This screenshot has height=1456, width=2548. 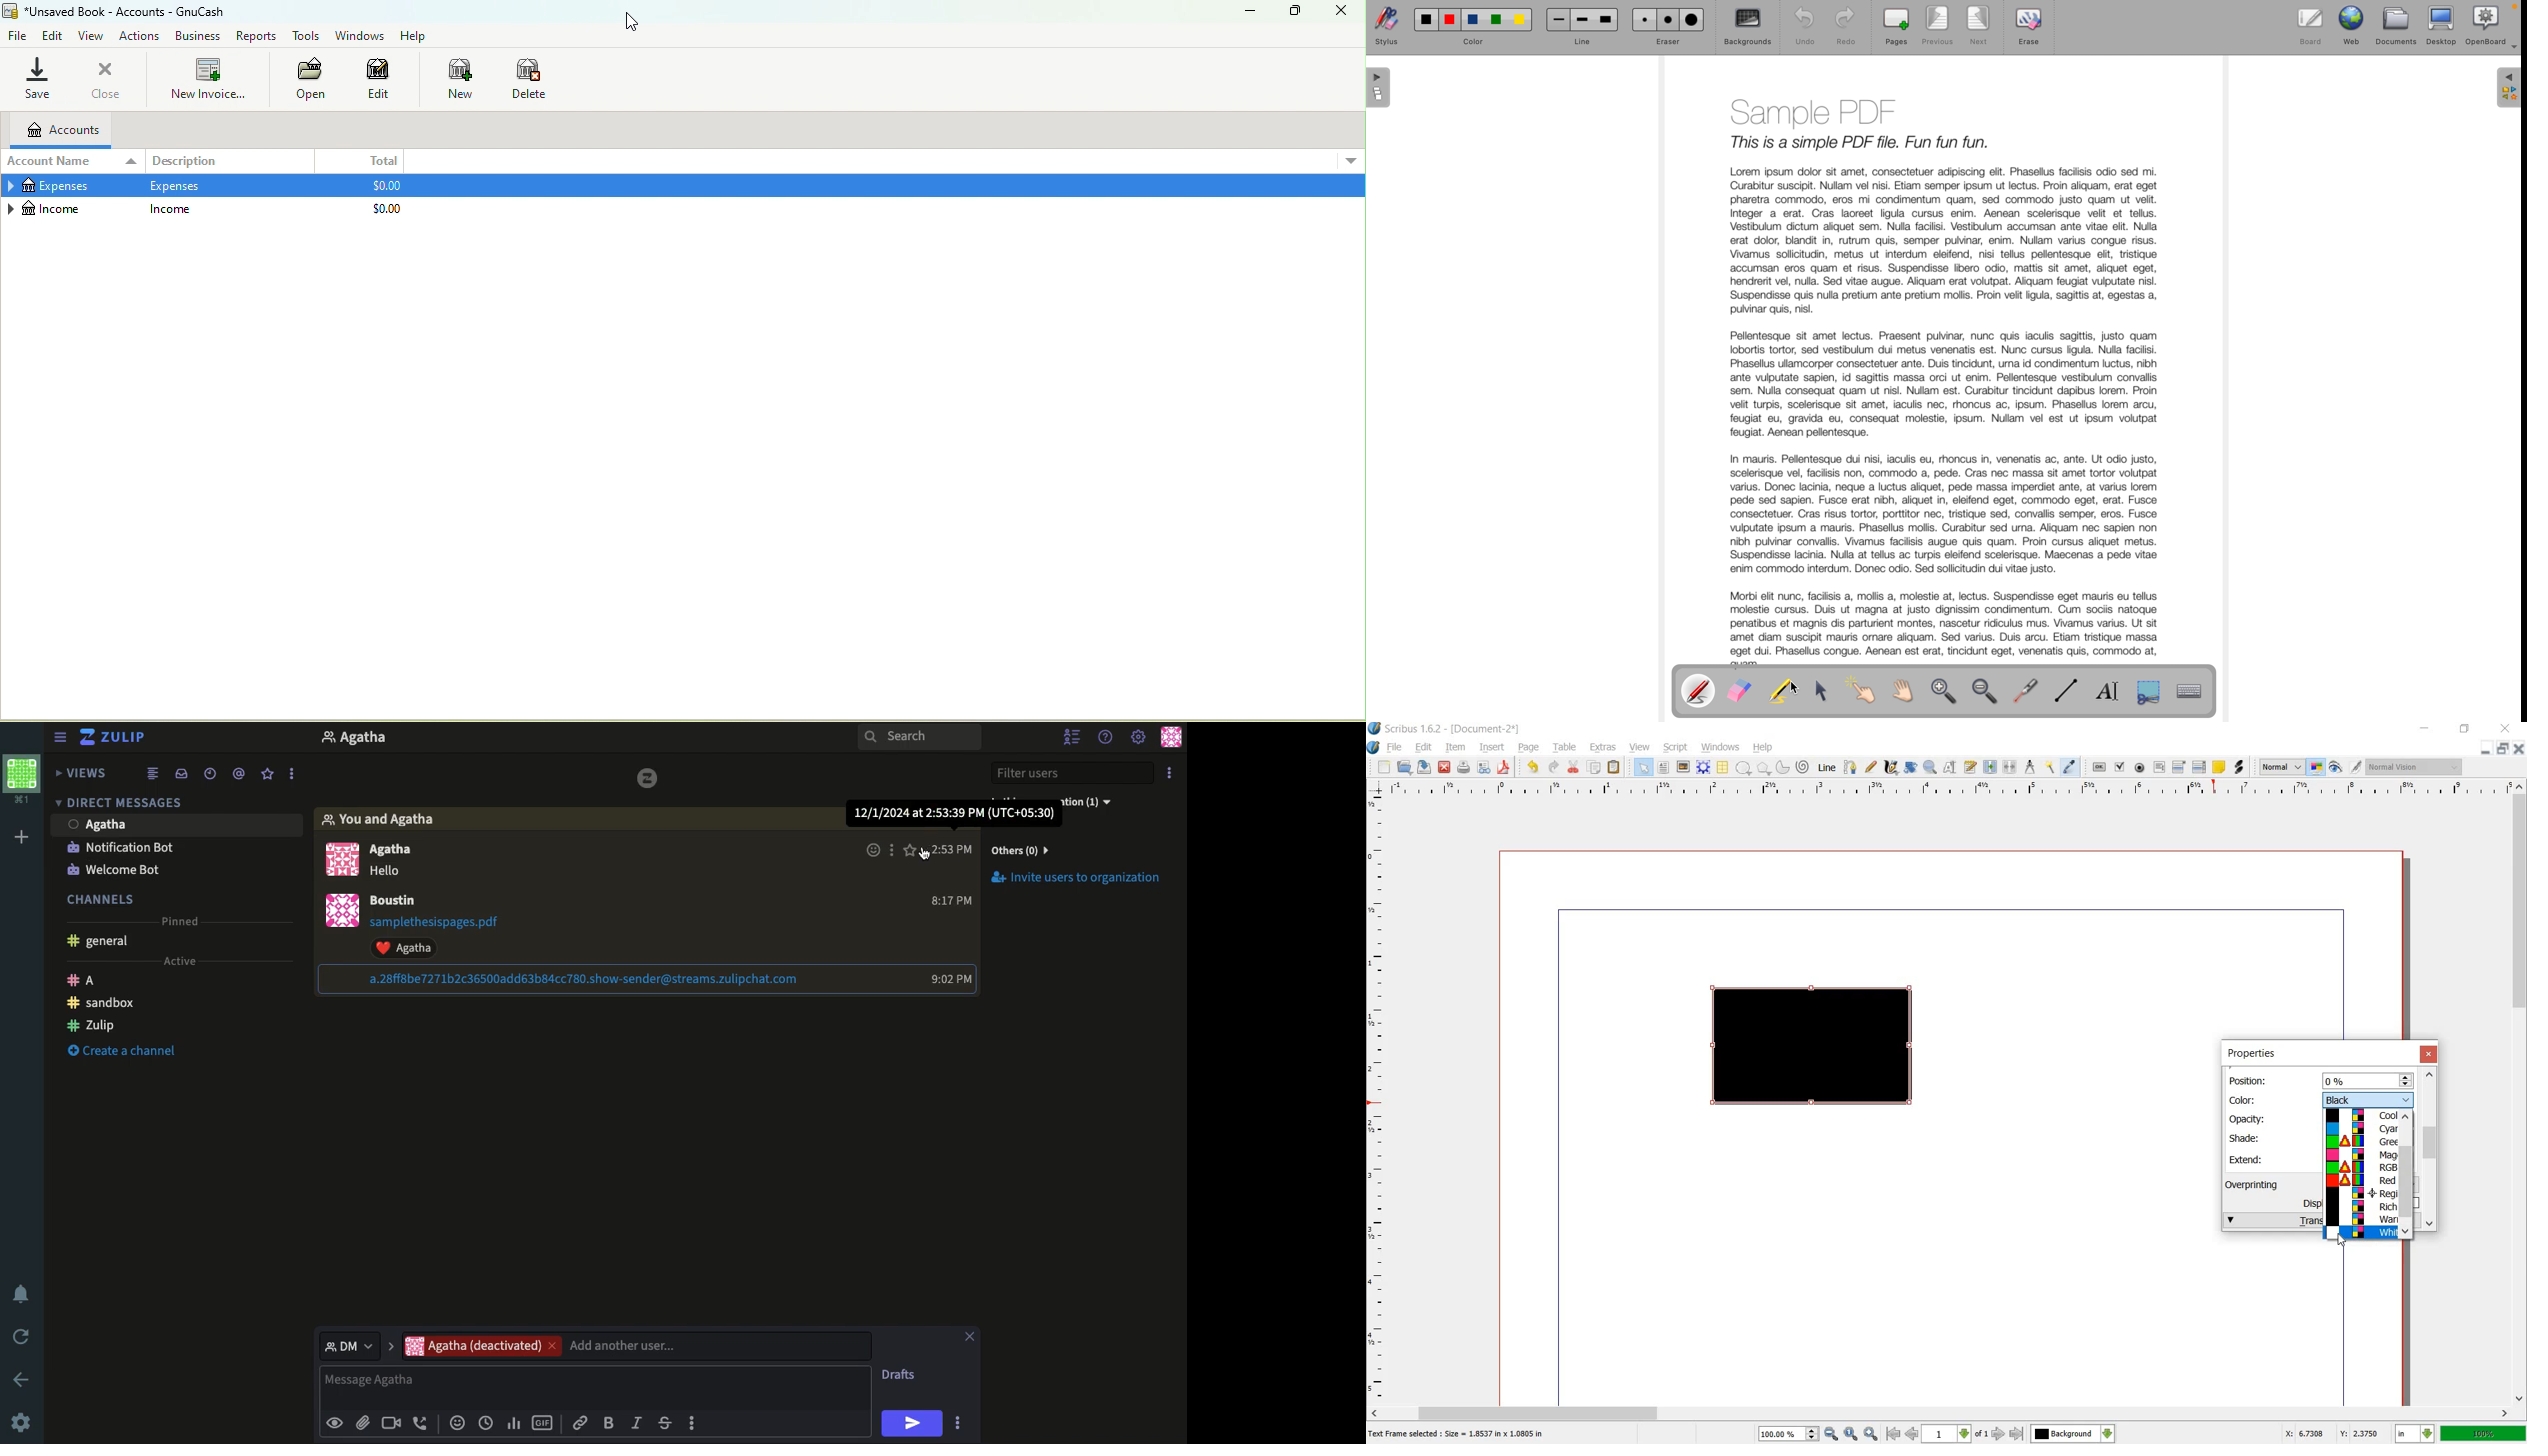 What do you see at coordinates (2251, 1054) in the screenshot?
I see `properties` at bounding box center [2251, 1054].